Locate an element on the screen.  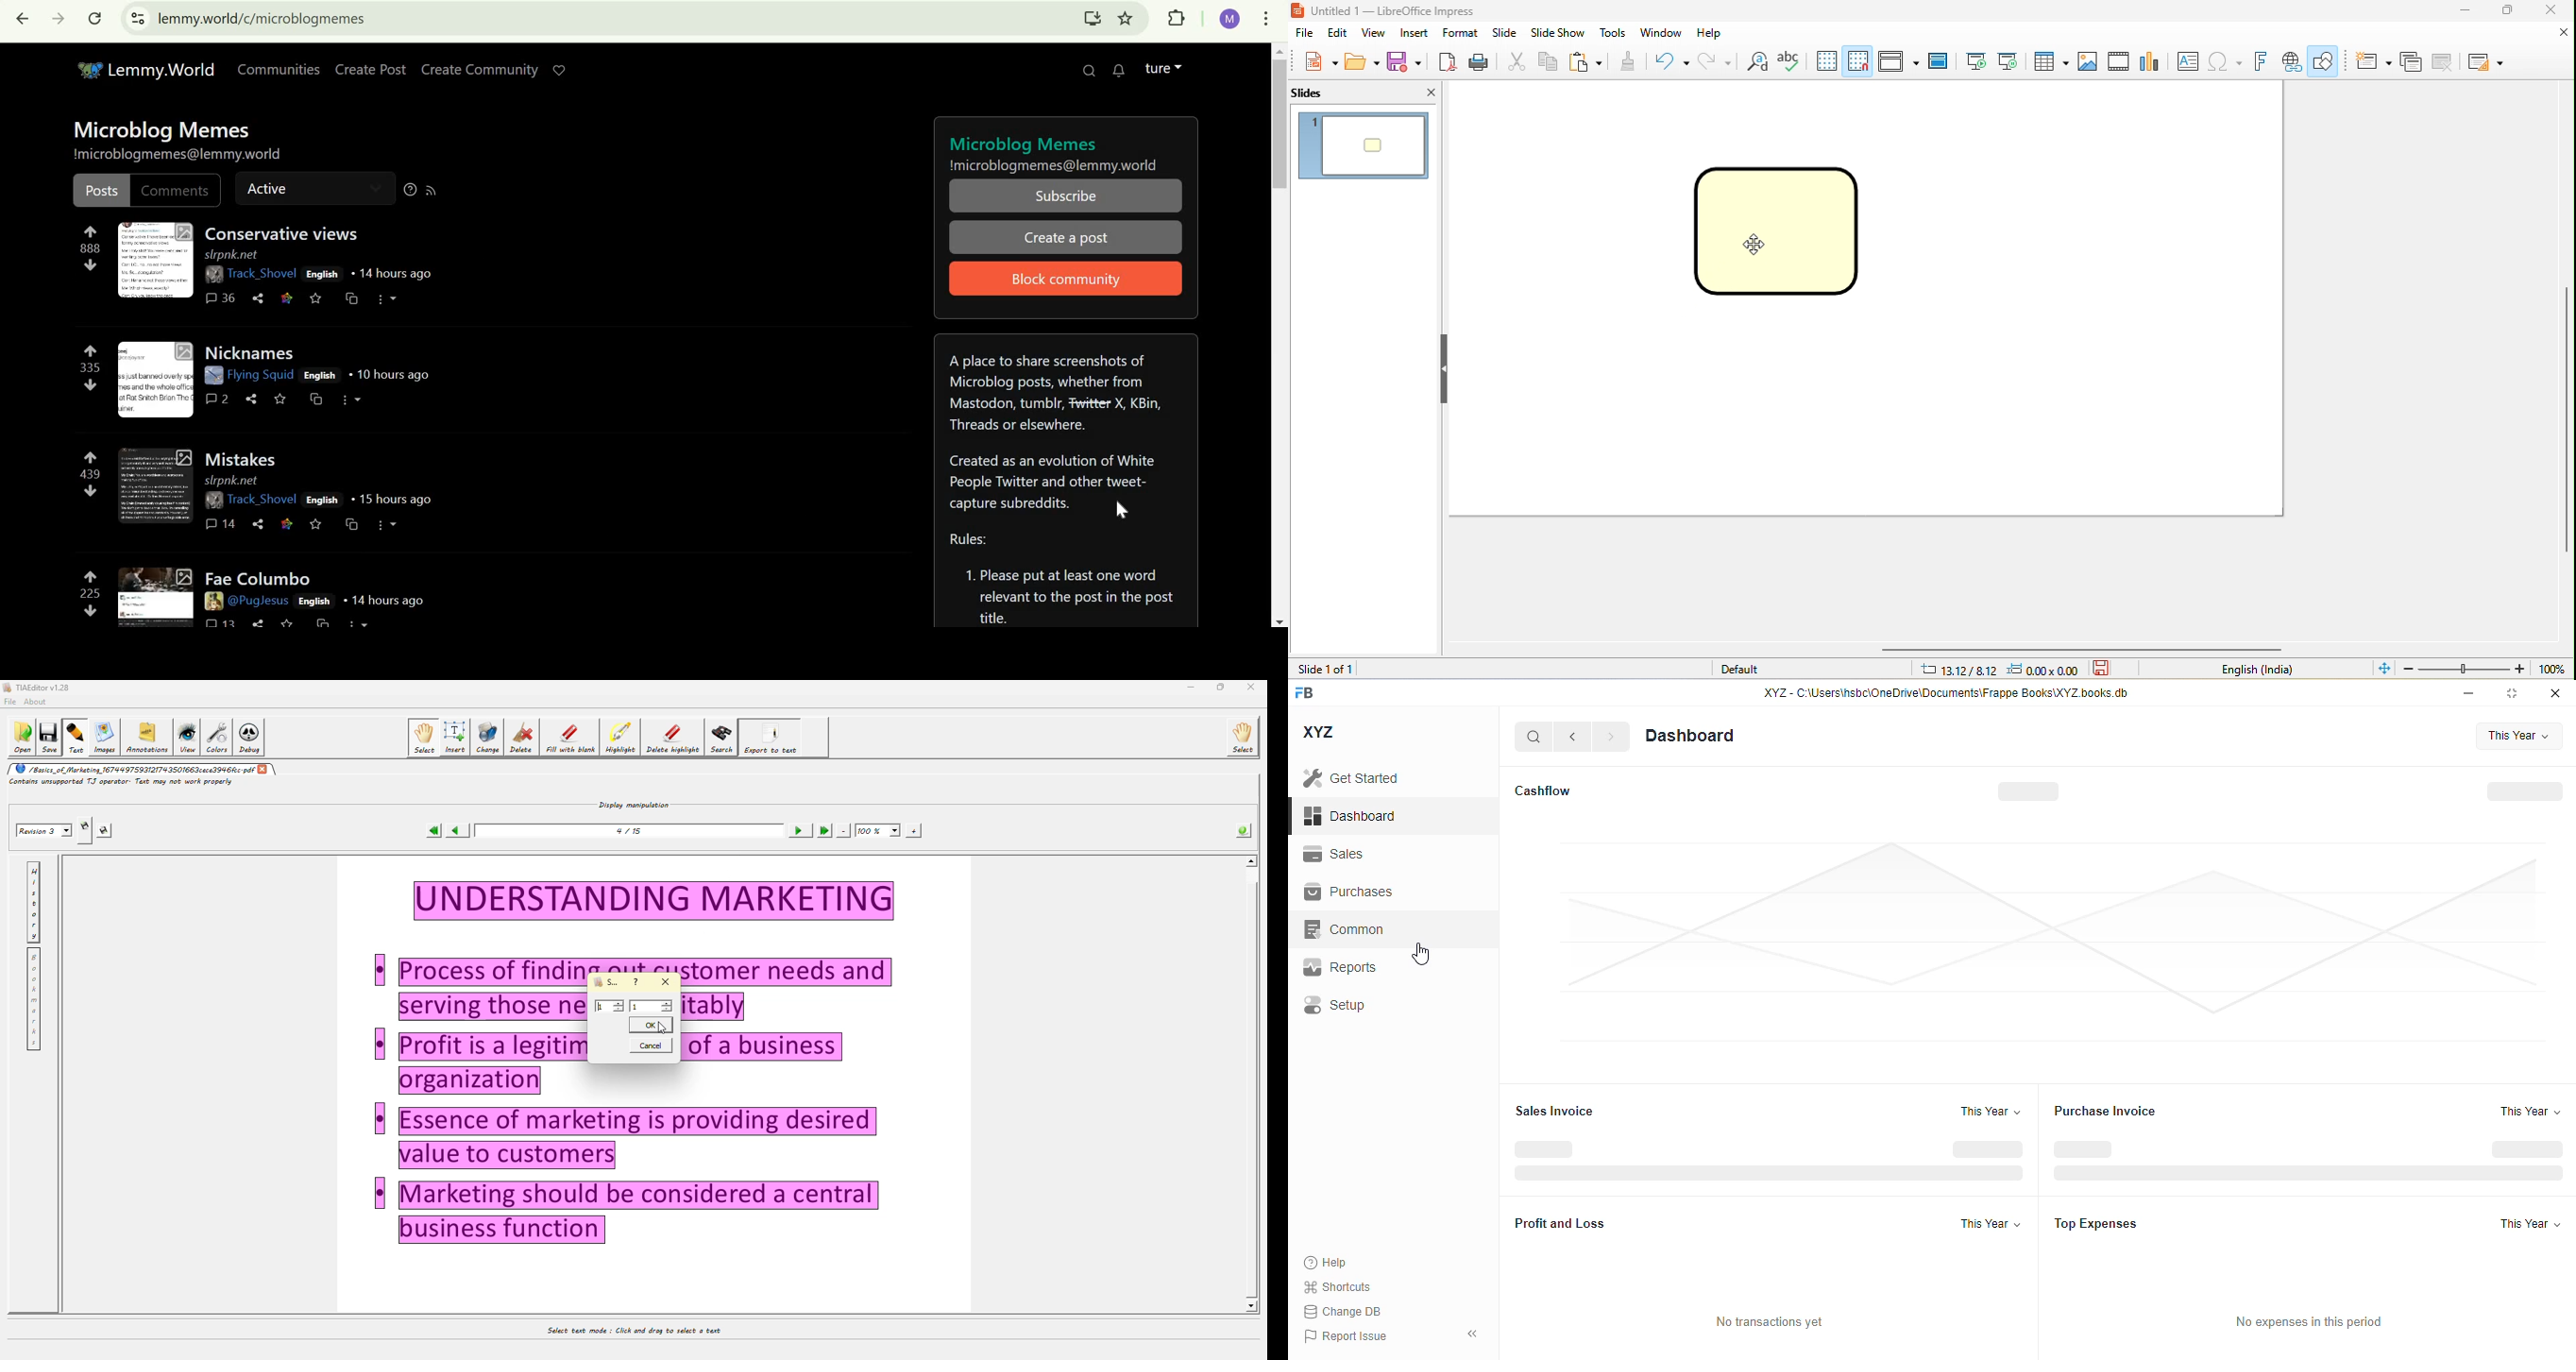
cashflow is located at coordinates (1544, 790).